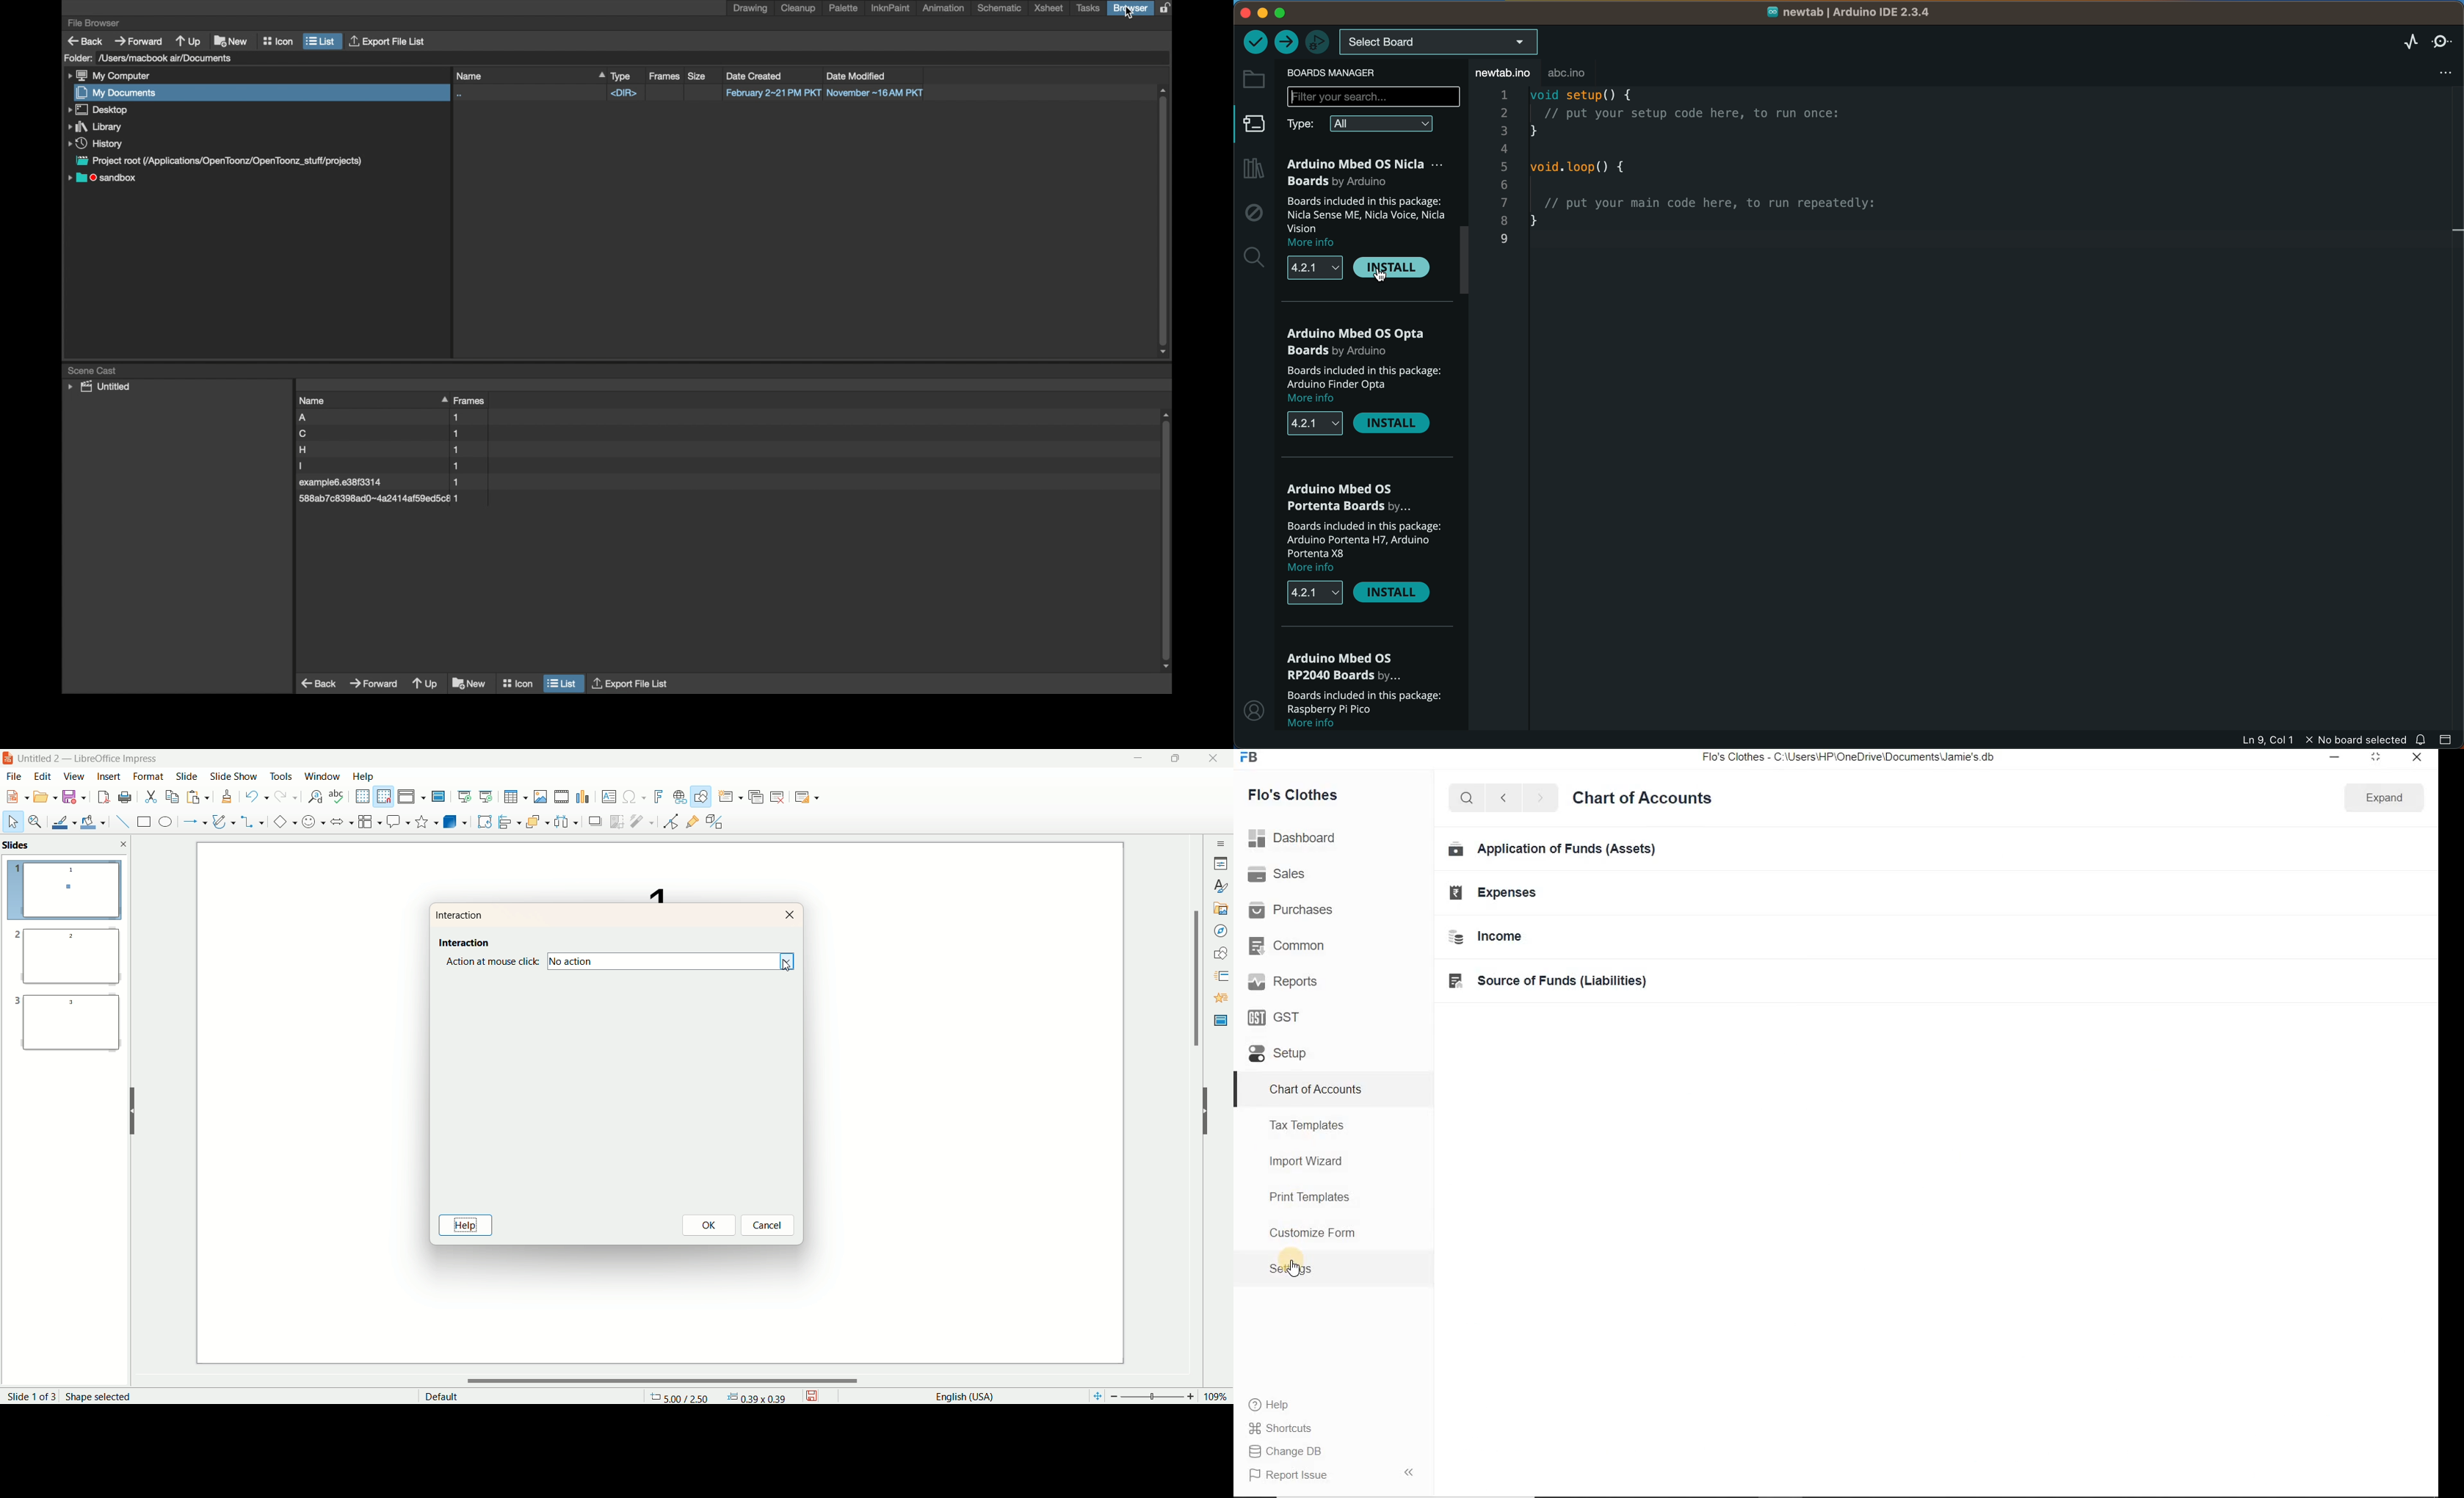 Image resolution: width=2464 pixels, height=1512 pixels. What do you see at coordinates (1295, 1268) in the screenshot?
I see `Cursor` at bounding box center [1295, 1268].